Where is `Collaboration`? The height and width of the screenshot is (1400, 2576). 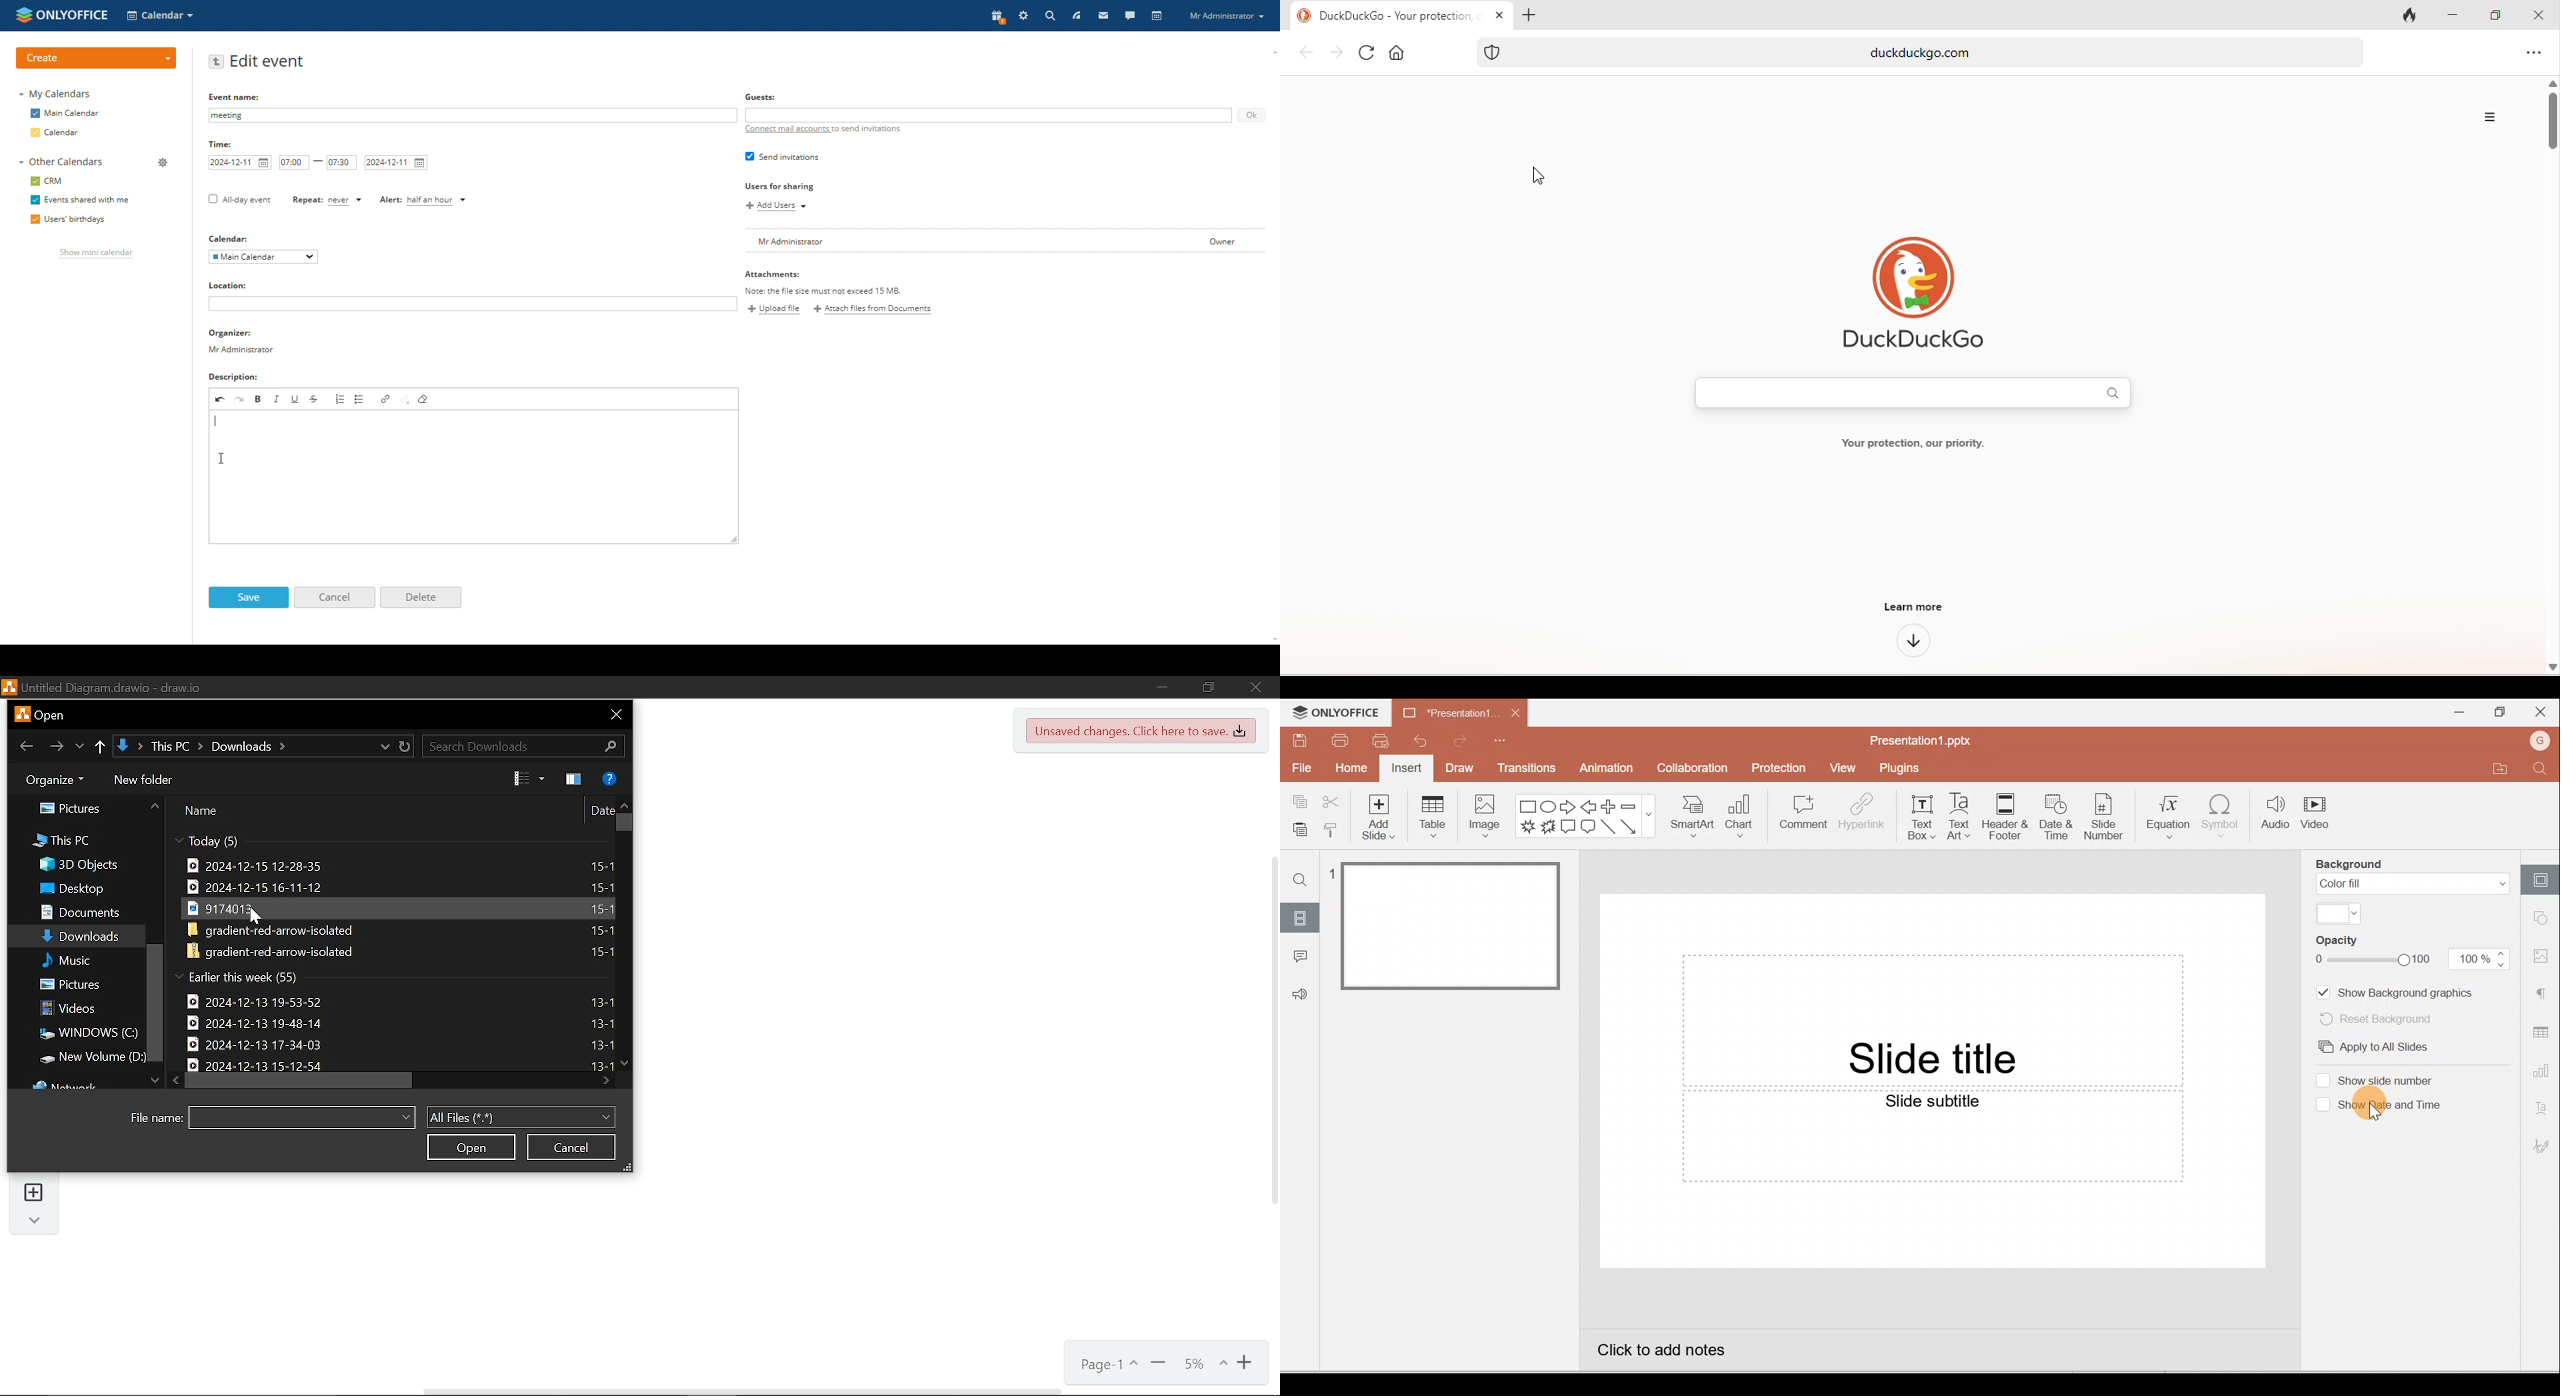 Collaboration is located at coordinates (1700, 767).